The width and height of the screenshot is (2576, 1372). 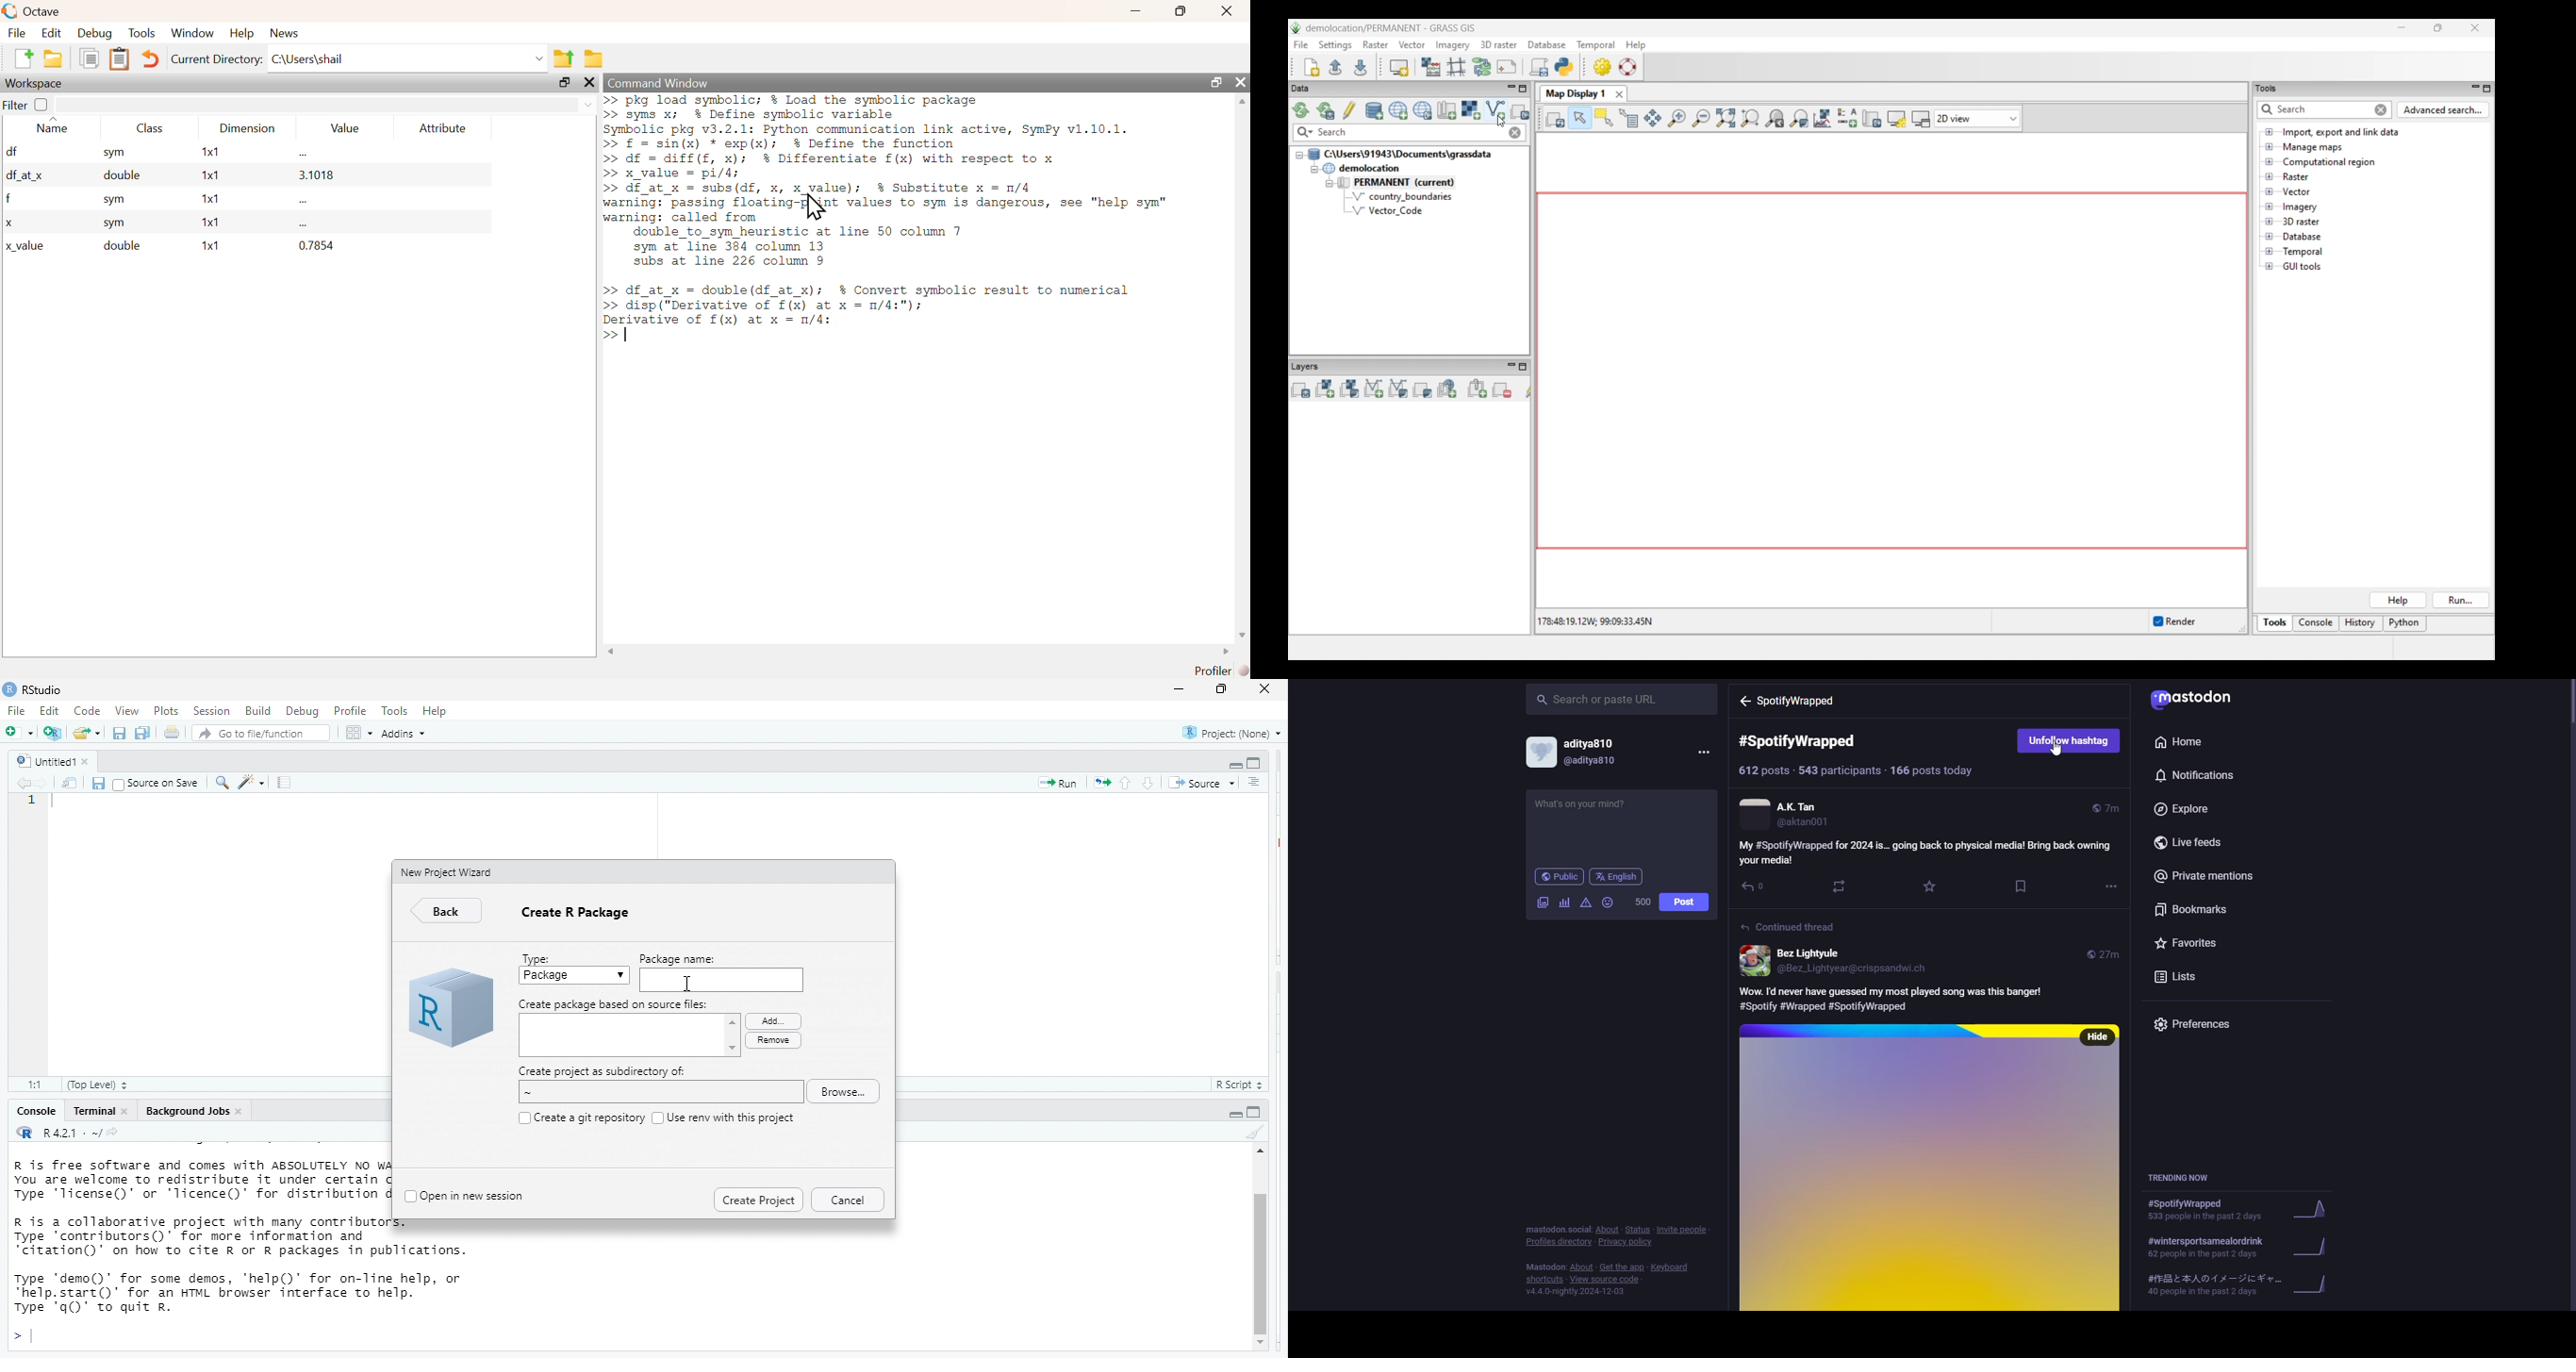 I want to click on source, so click(x=1201, y=781).